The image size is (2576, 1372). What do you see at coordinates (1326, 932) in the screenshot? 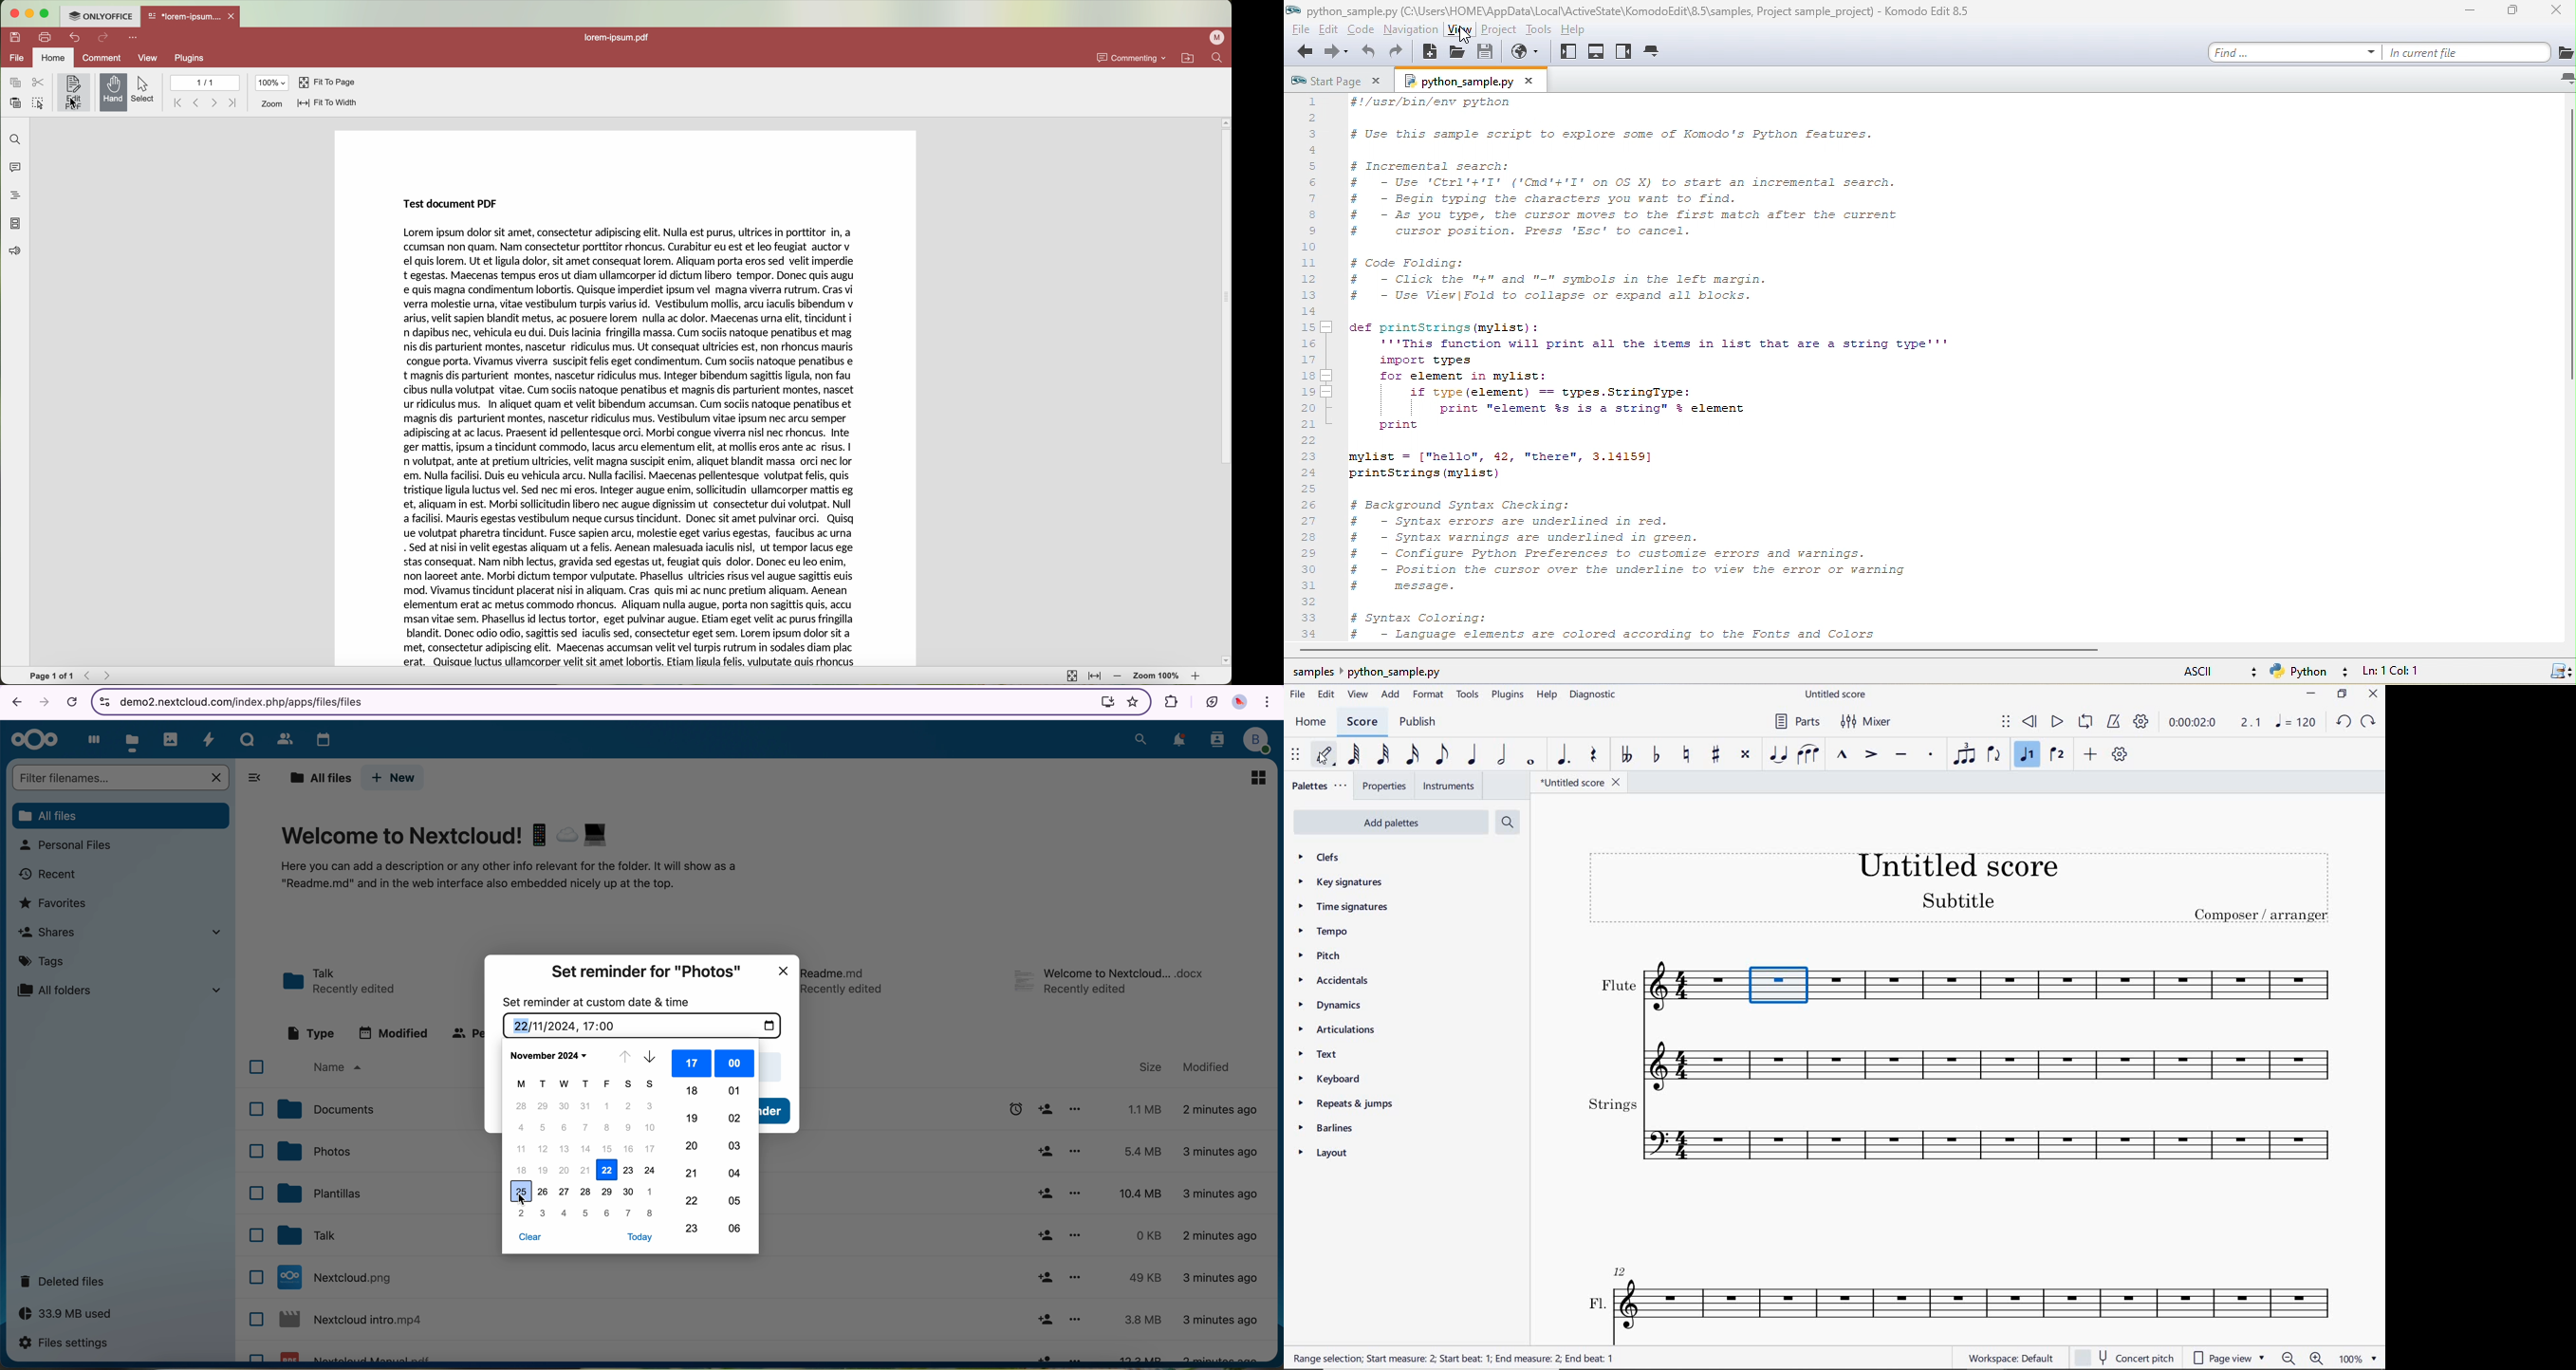
I see `tempo` at bounding box center [1326, 932].